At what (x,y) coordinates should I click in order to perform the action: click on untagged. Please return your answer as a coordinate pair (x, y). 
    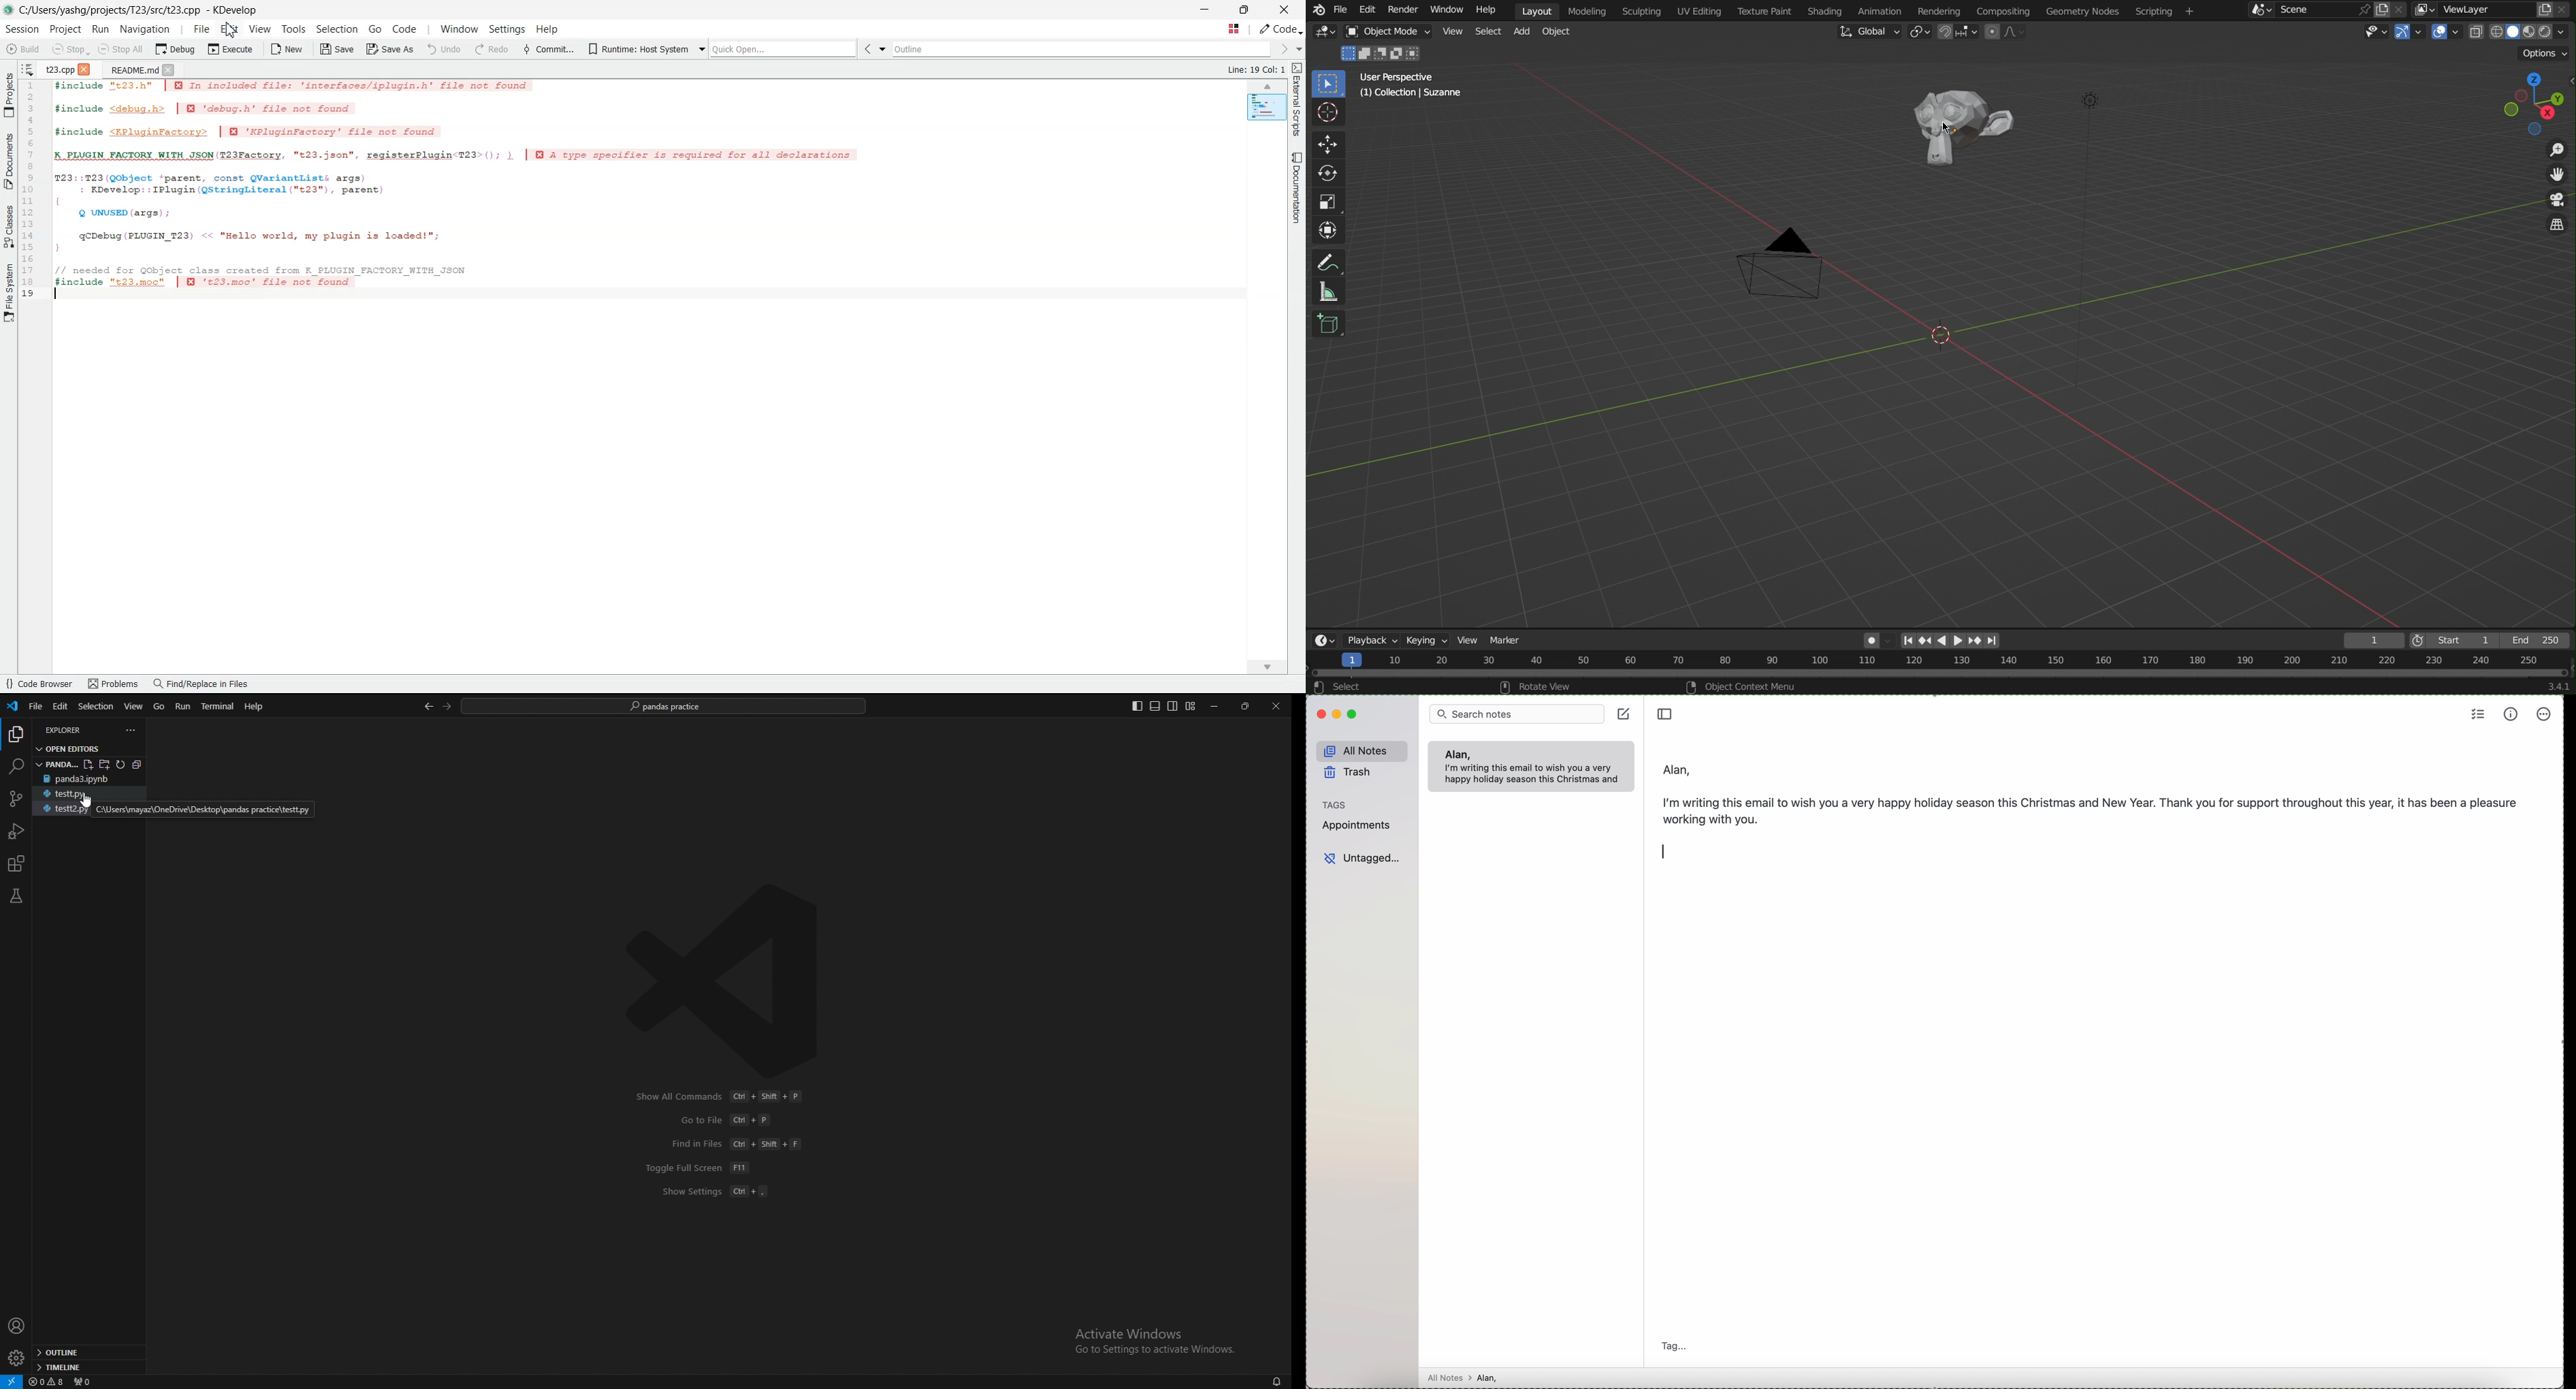
    Looking at the image, I should click on (1362, 859).